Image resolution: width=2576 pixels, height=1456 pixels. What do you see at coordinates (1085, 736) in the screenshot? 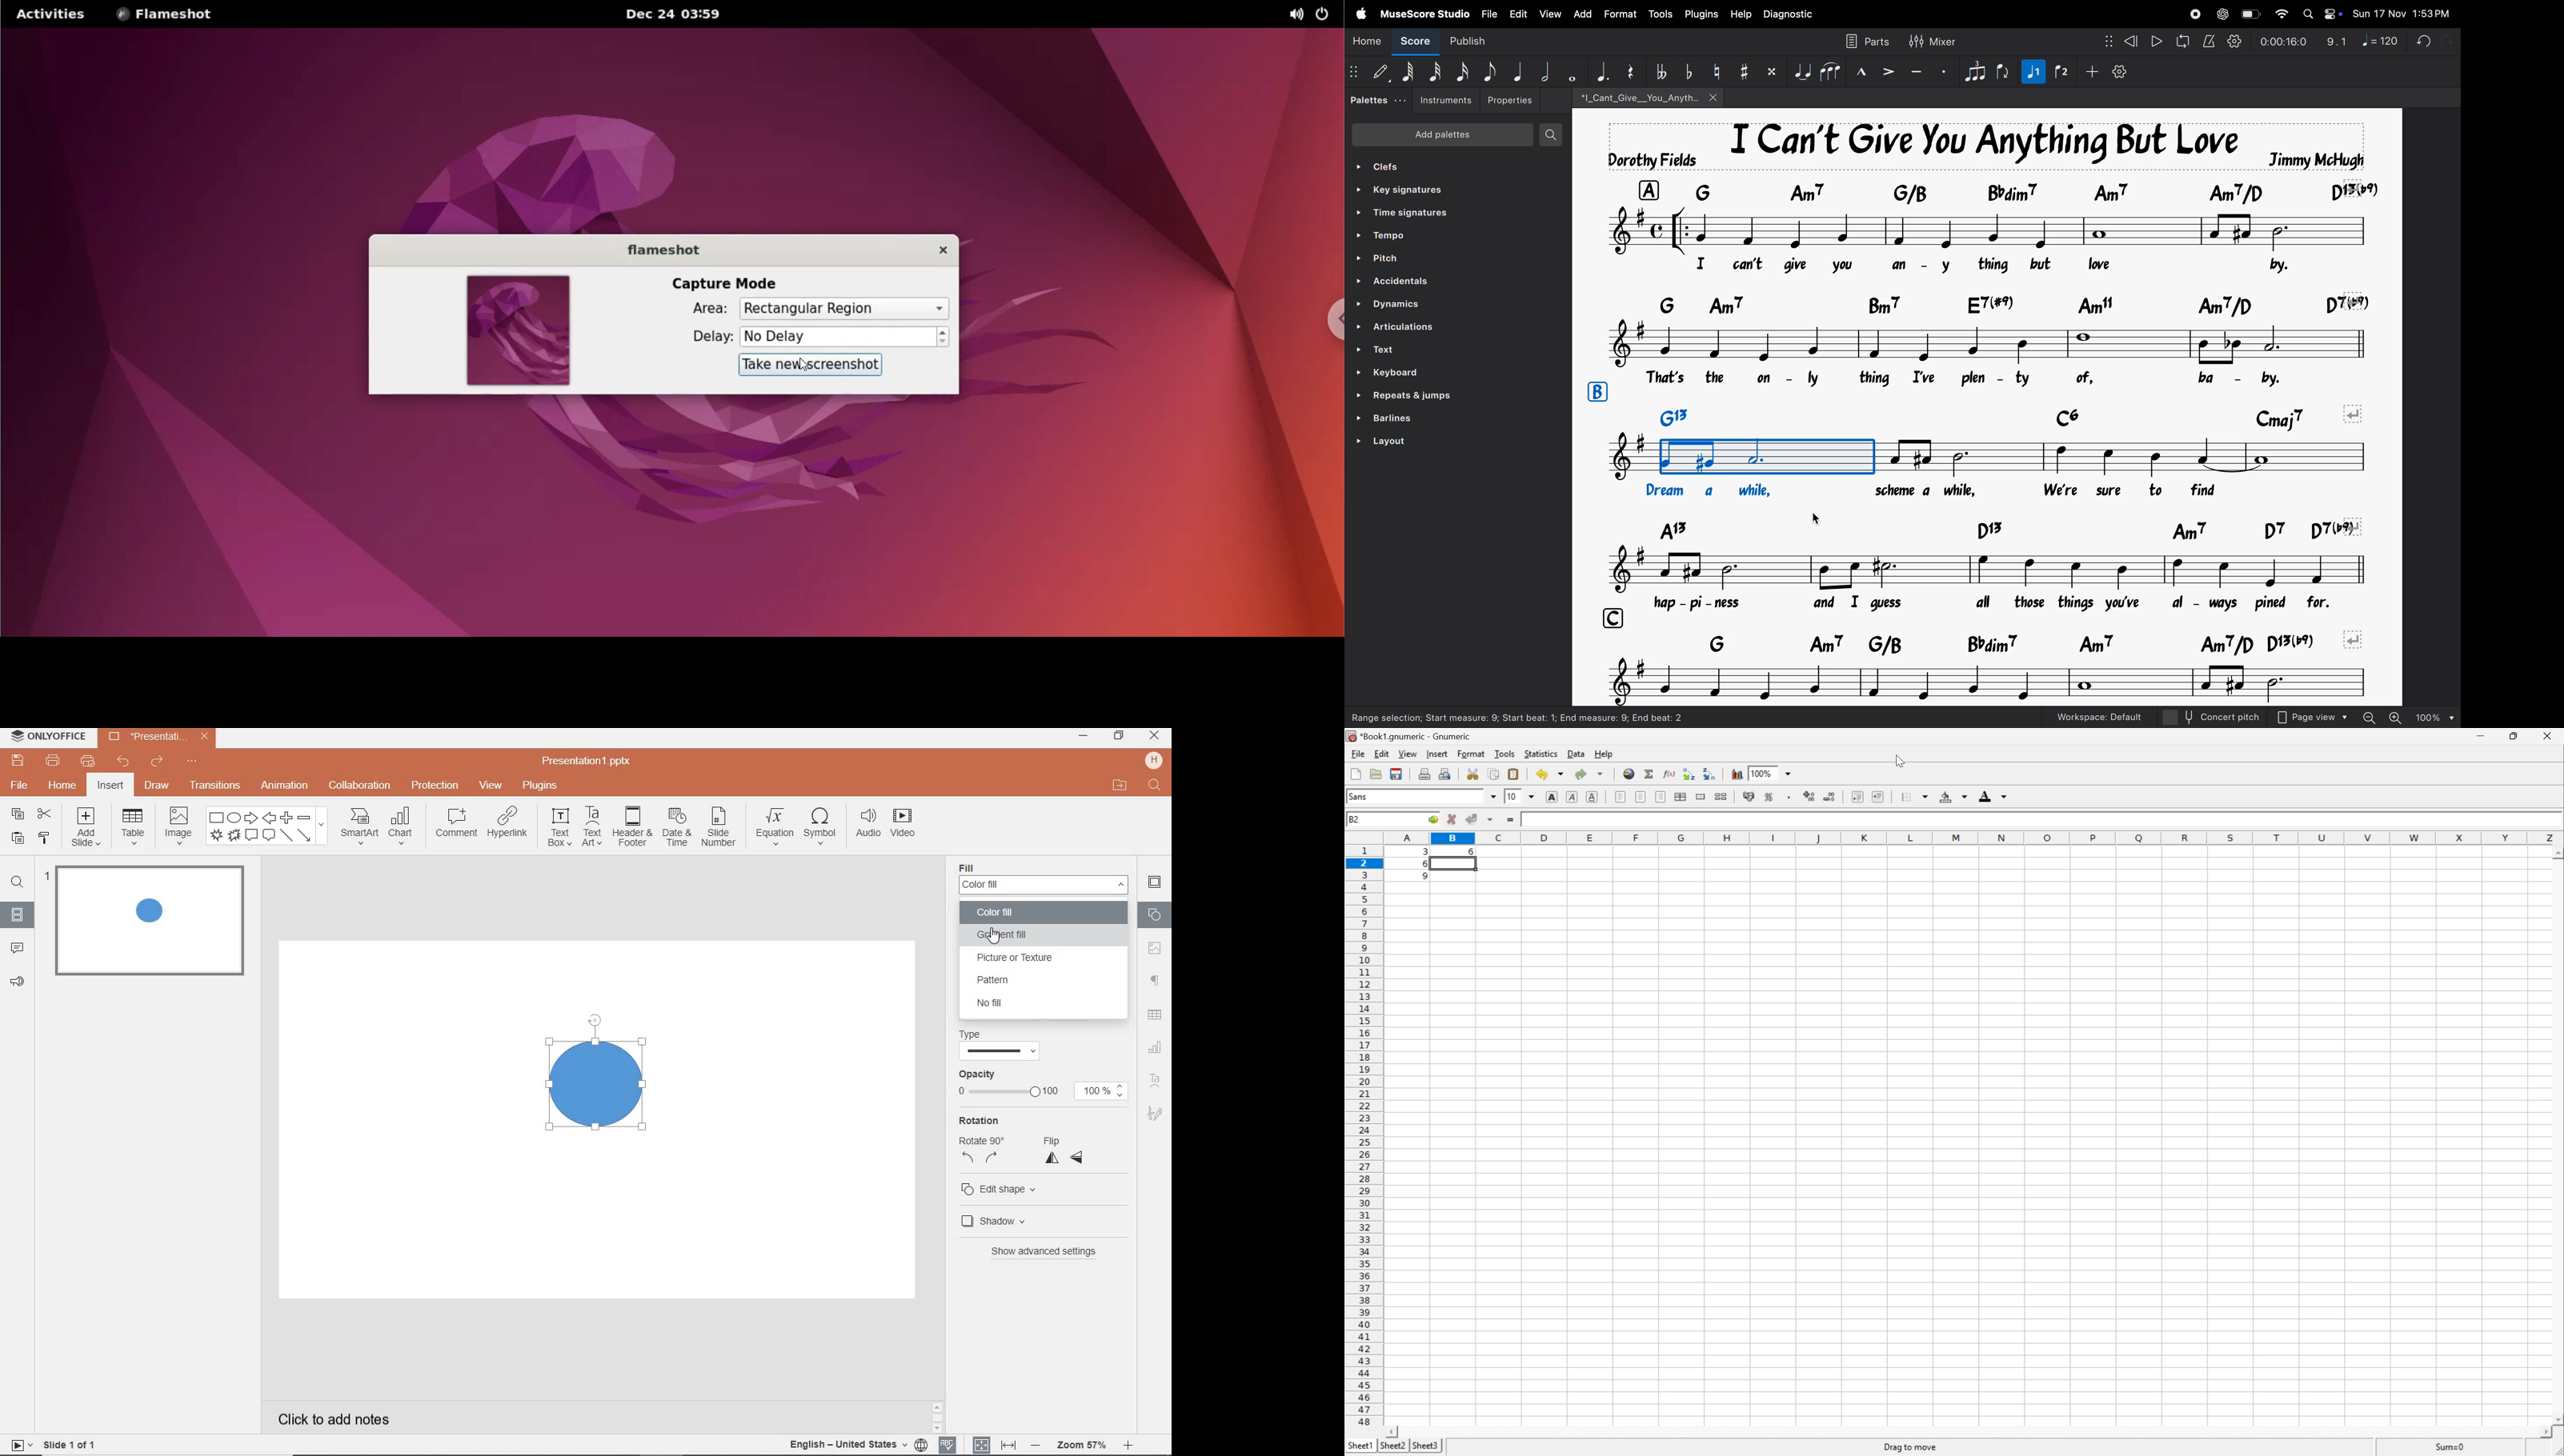
I see `minimize` at bounding box center [1085, 736].